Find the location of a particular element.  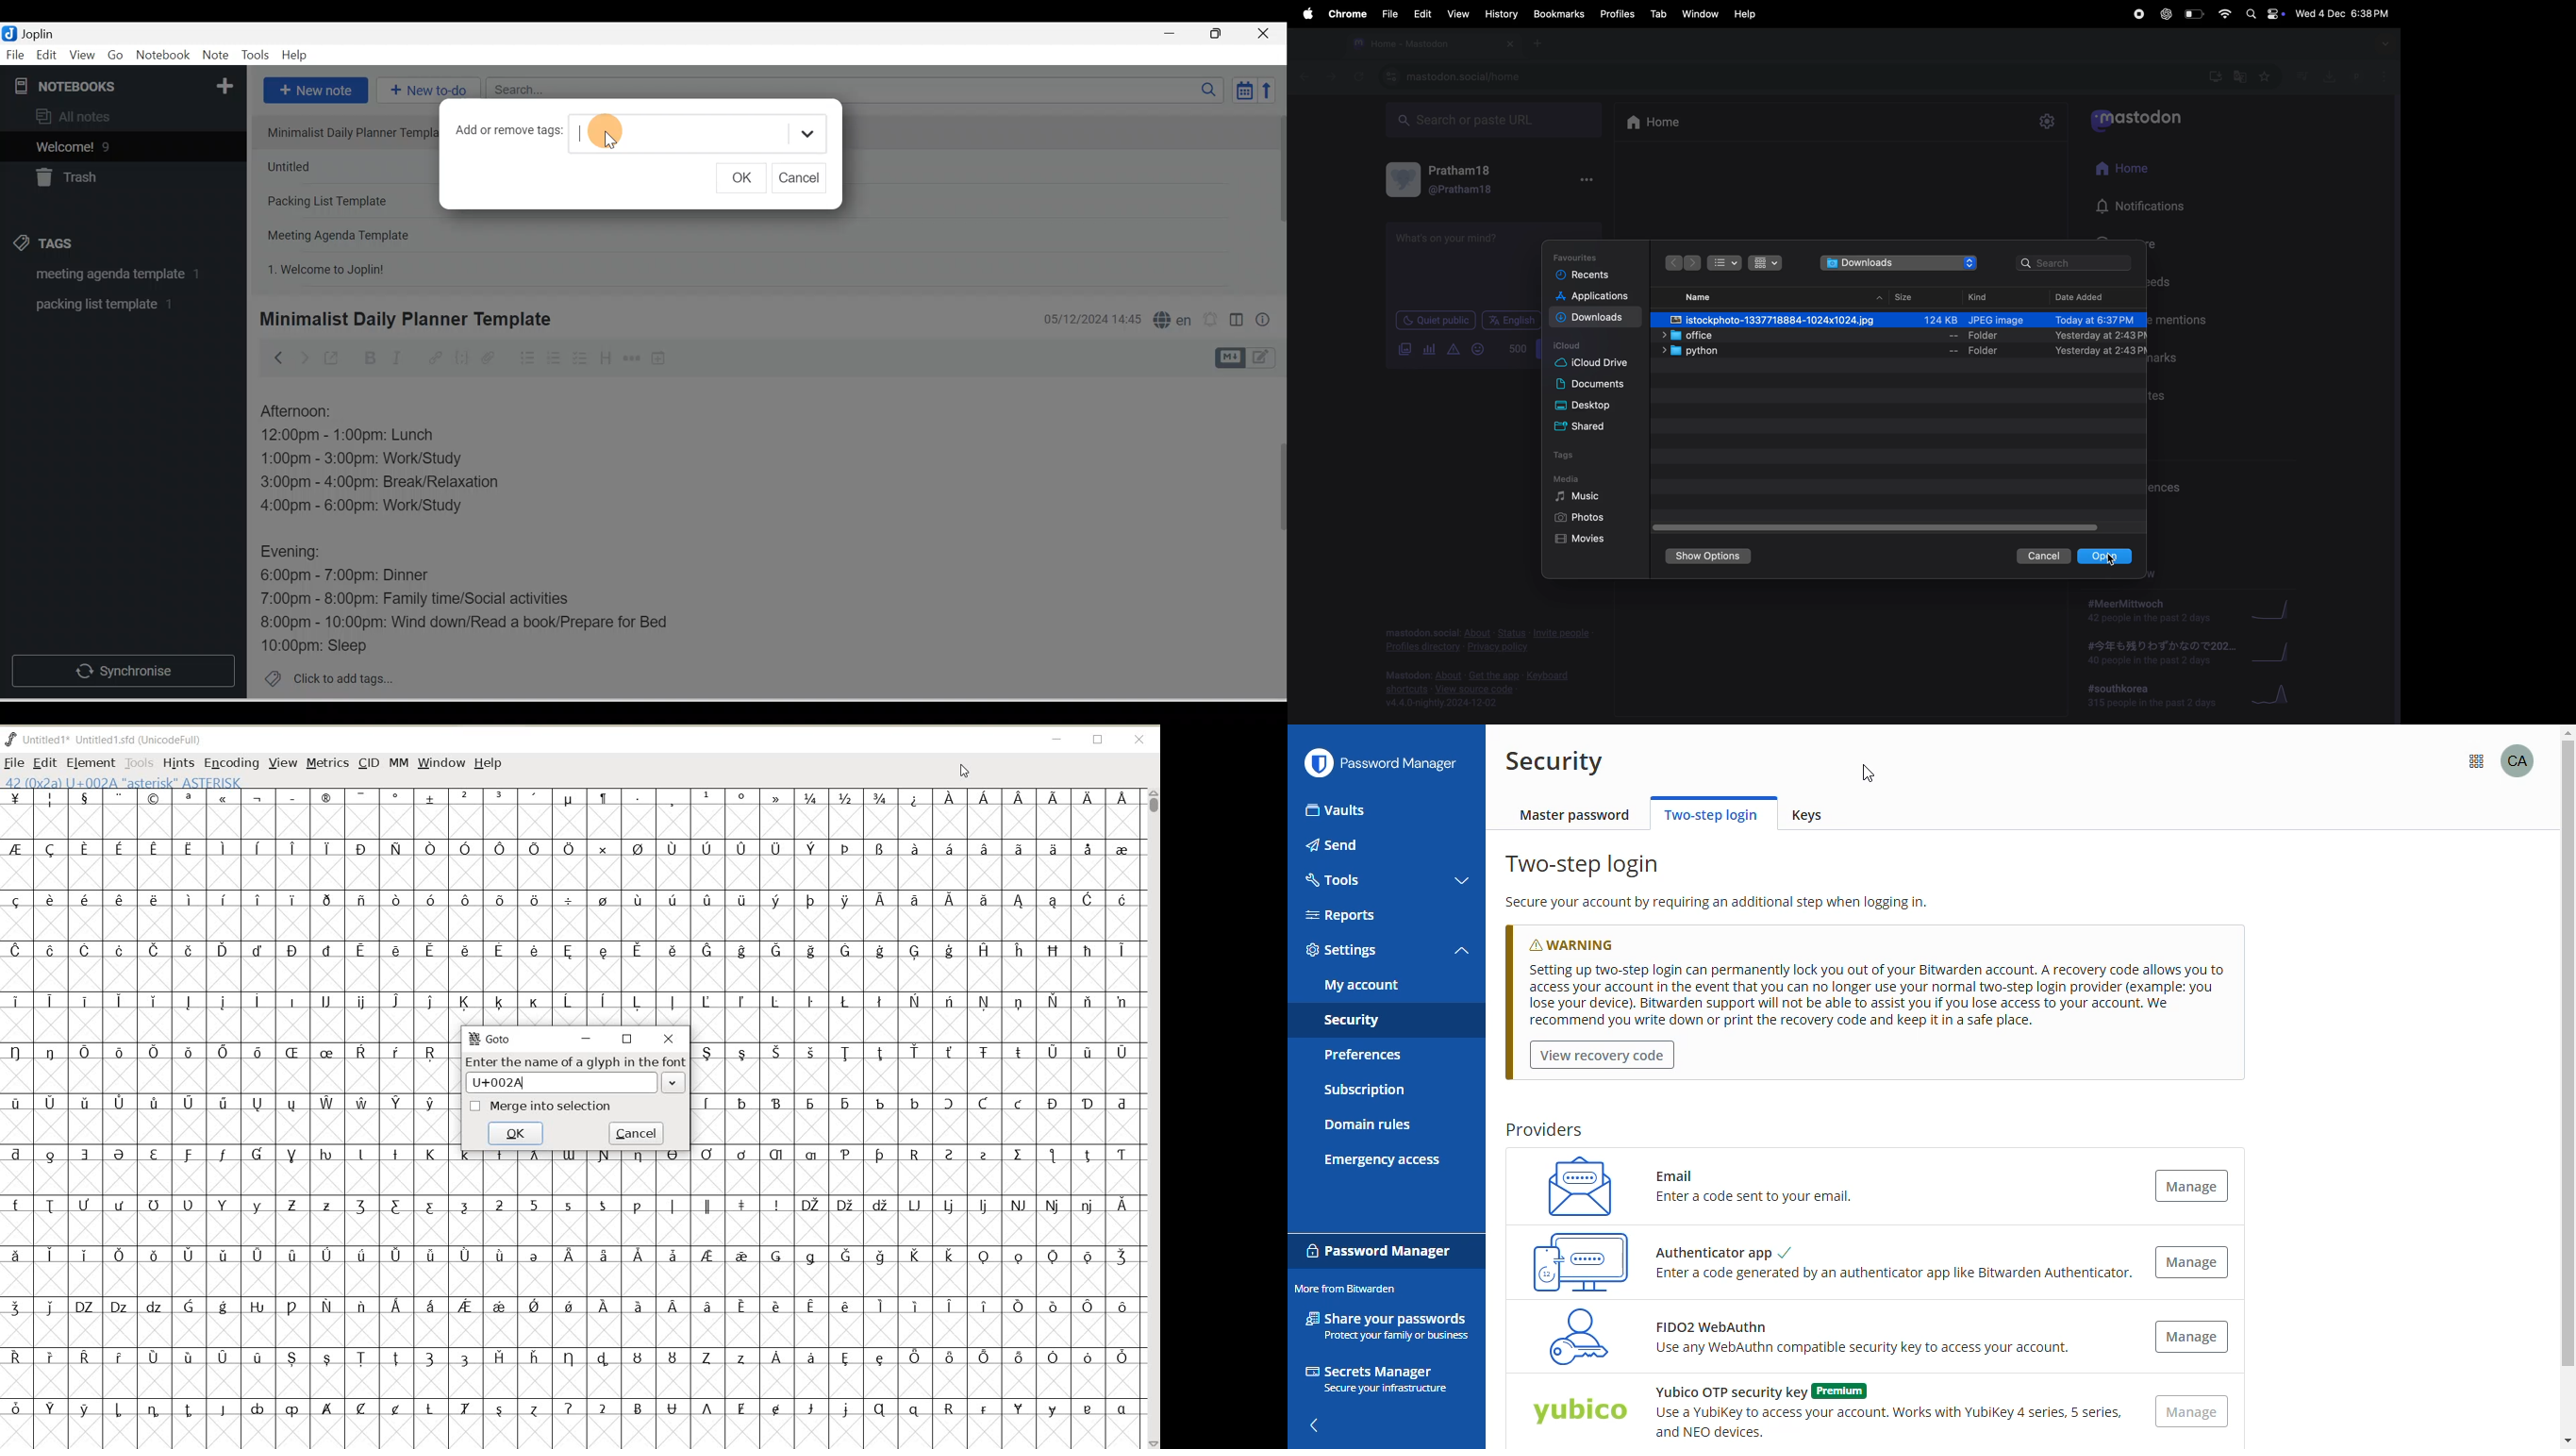

tags is located at coordinates (1571, 457).